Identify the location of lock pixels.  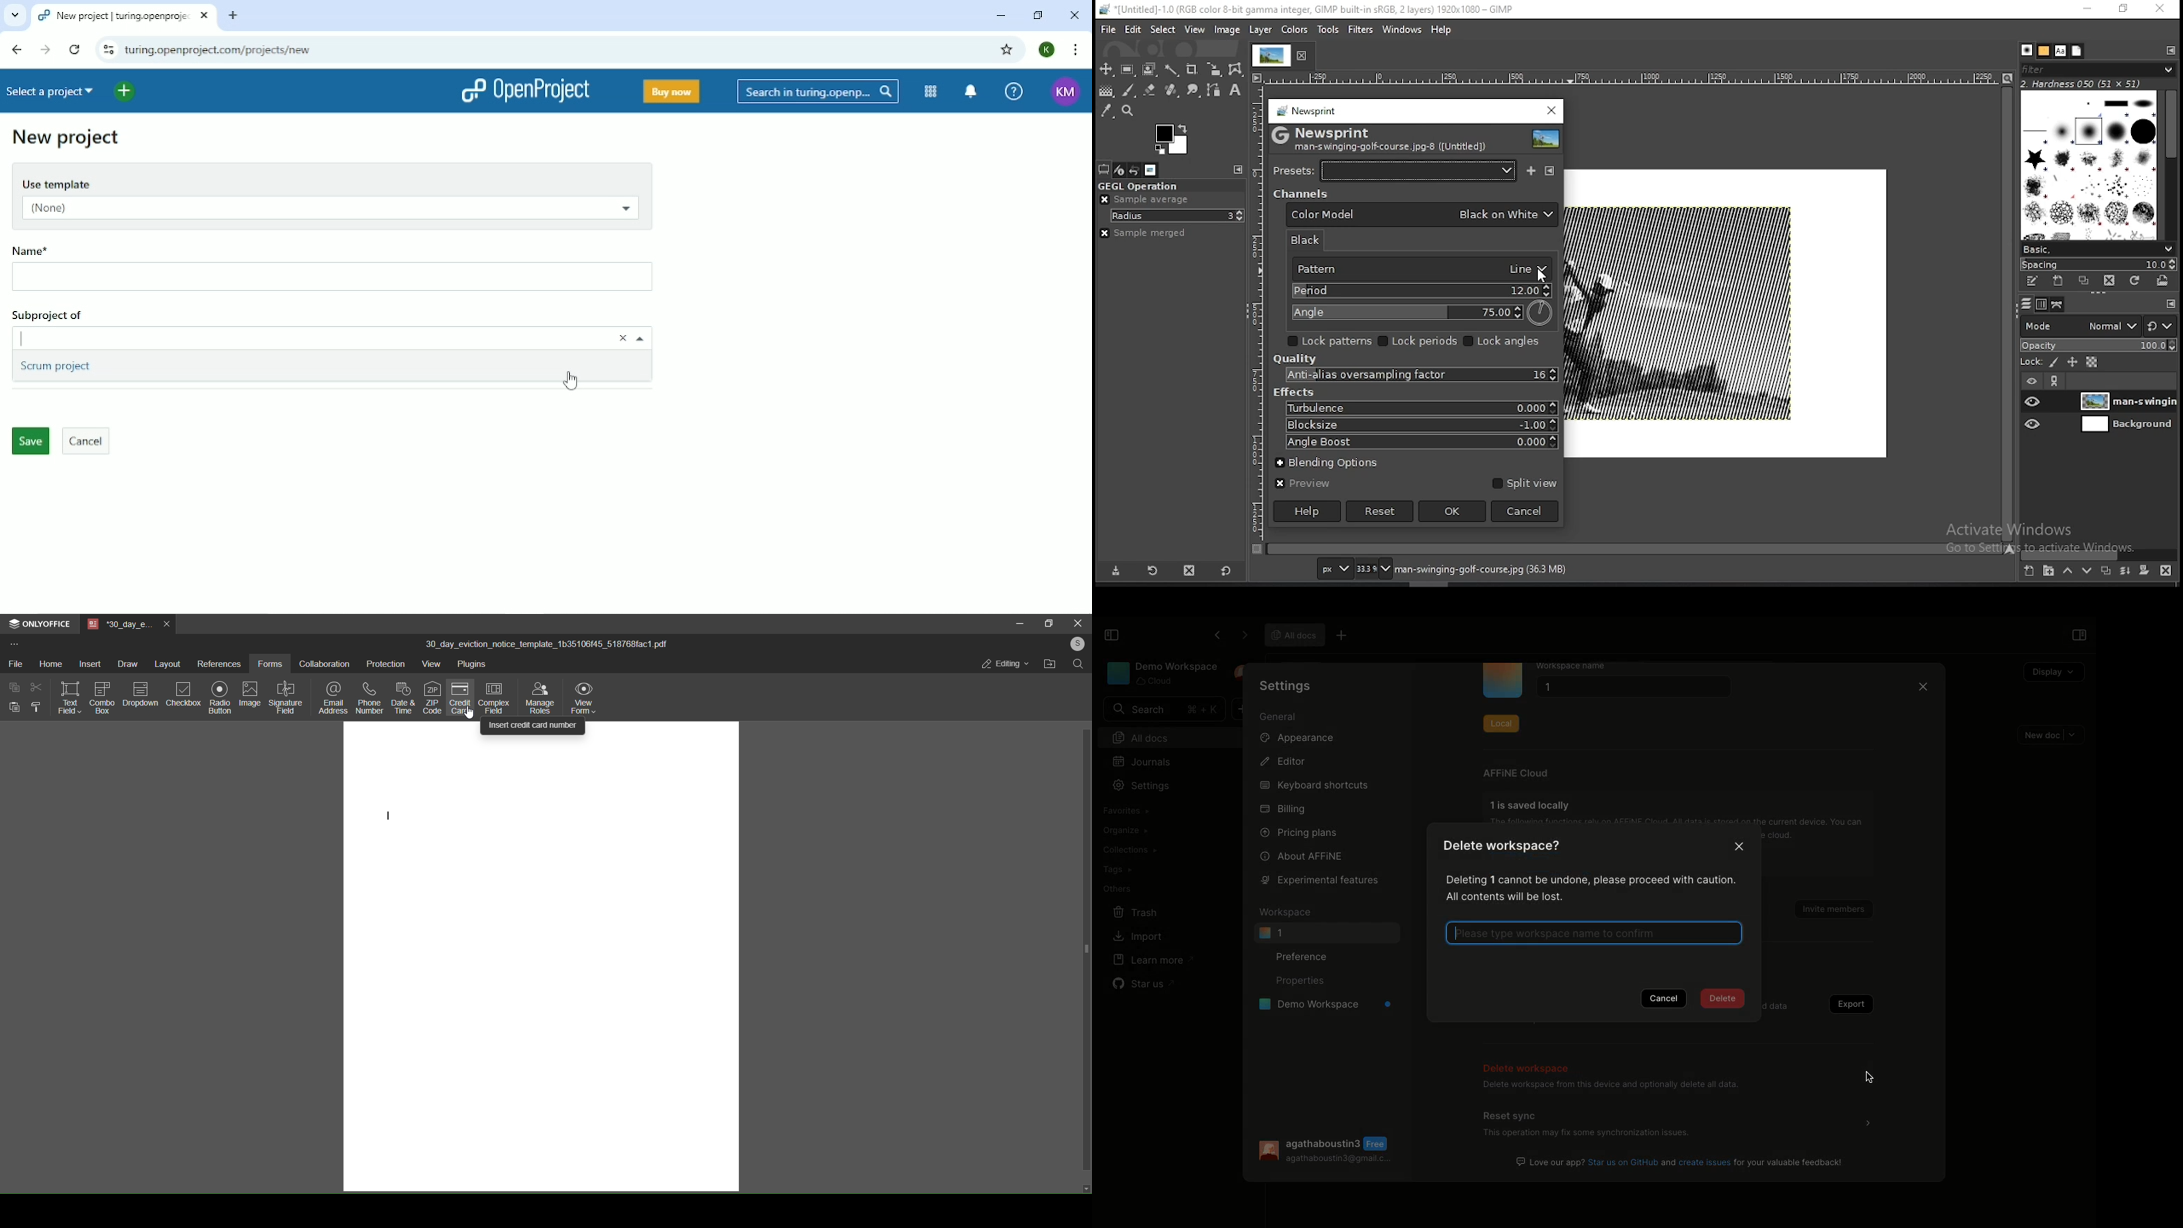
(2052, 362).